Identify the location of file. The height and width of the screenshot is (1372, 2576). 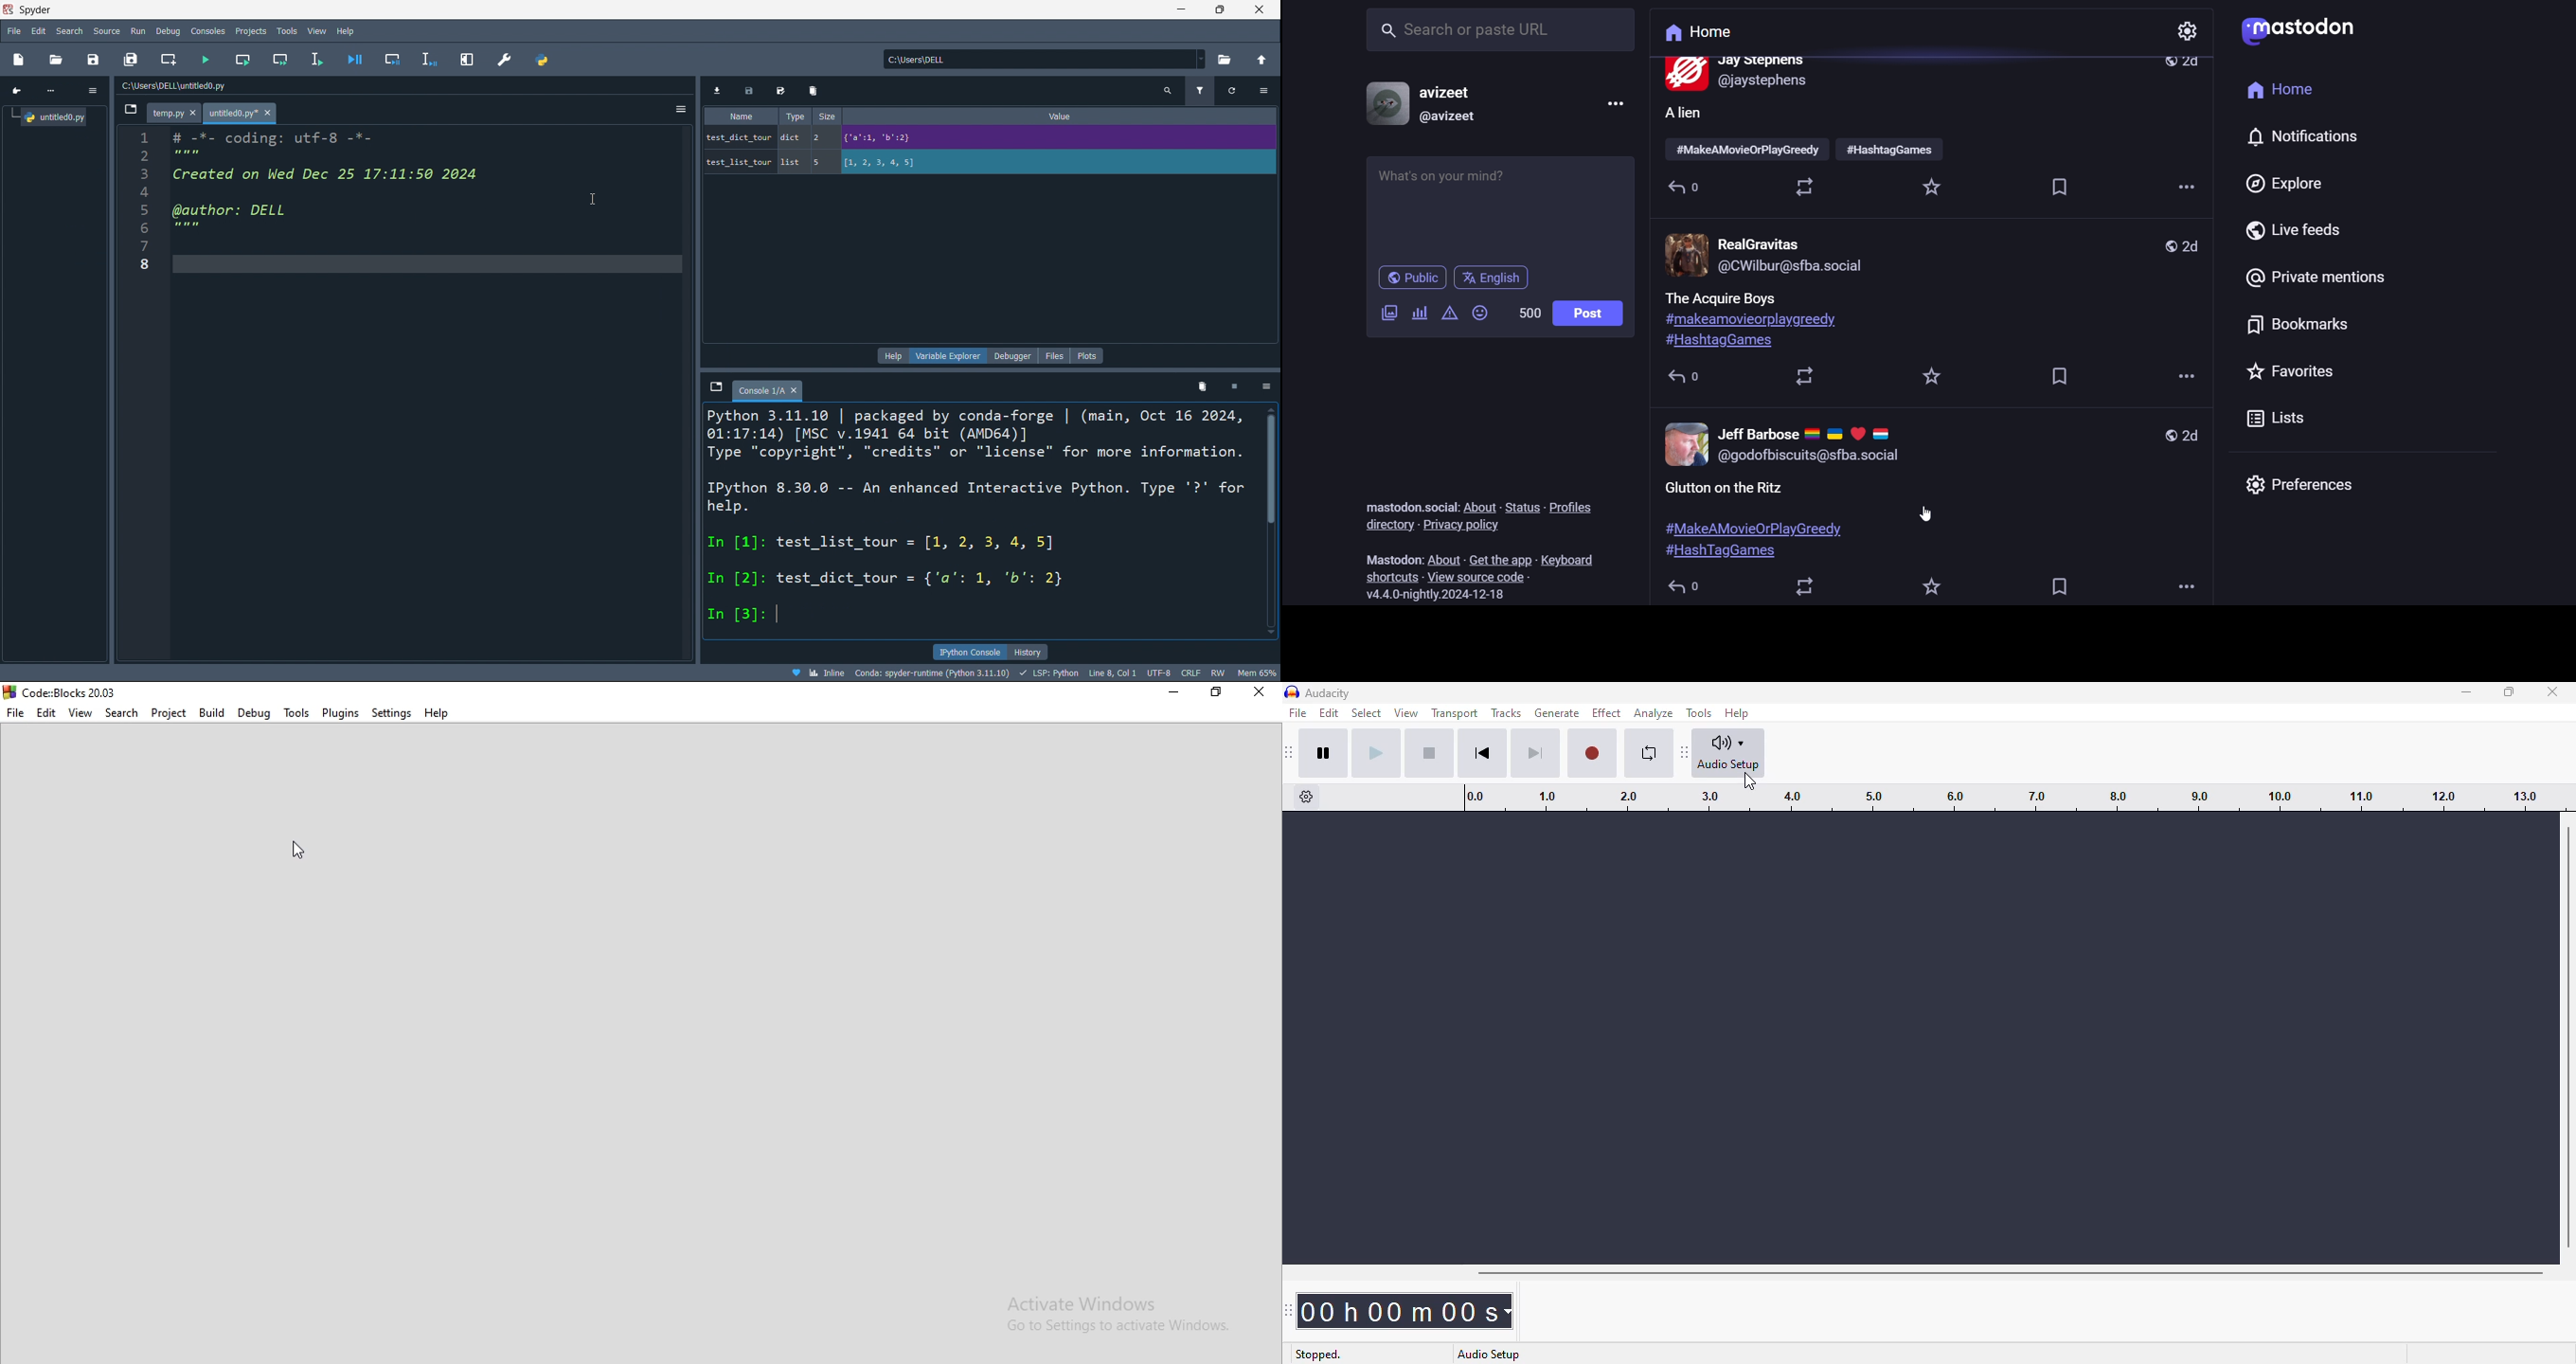
(1298, 712).